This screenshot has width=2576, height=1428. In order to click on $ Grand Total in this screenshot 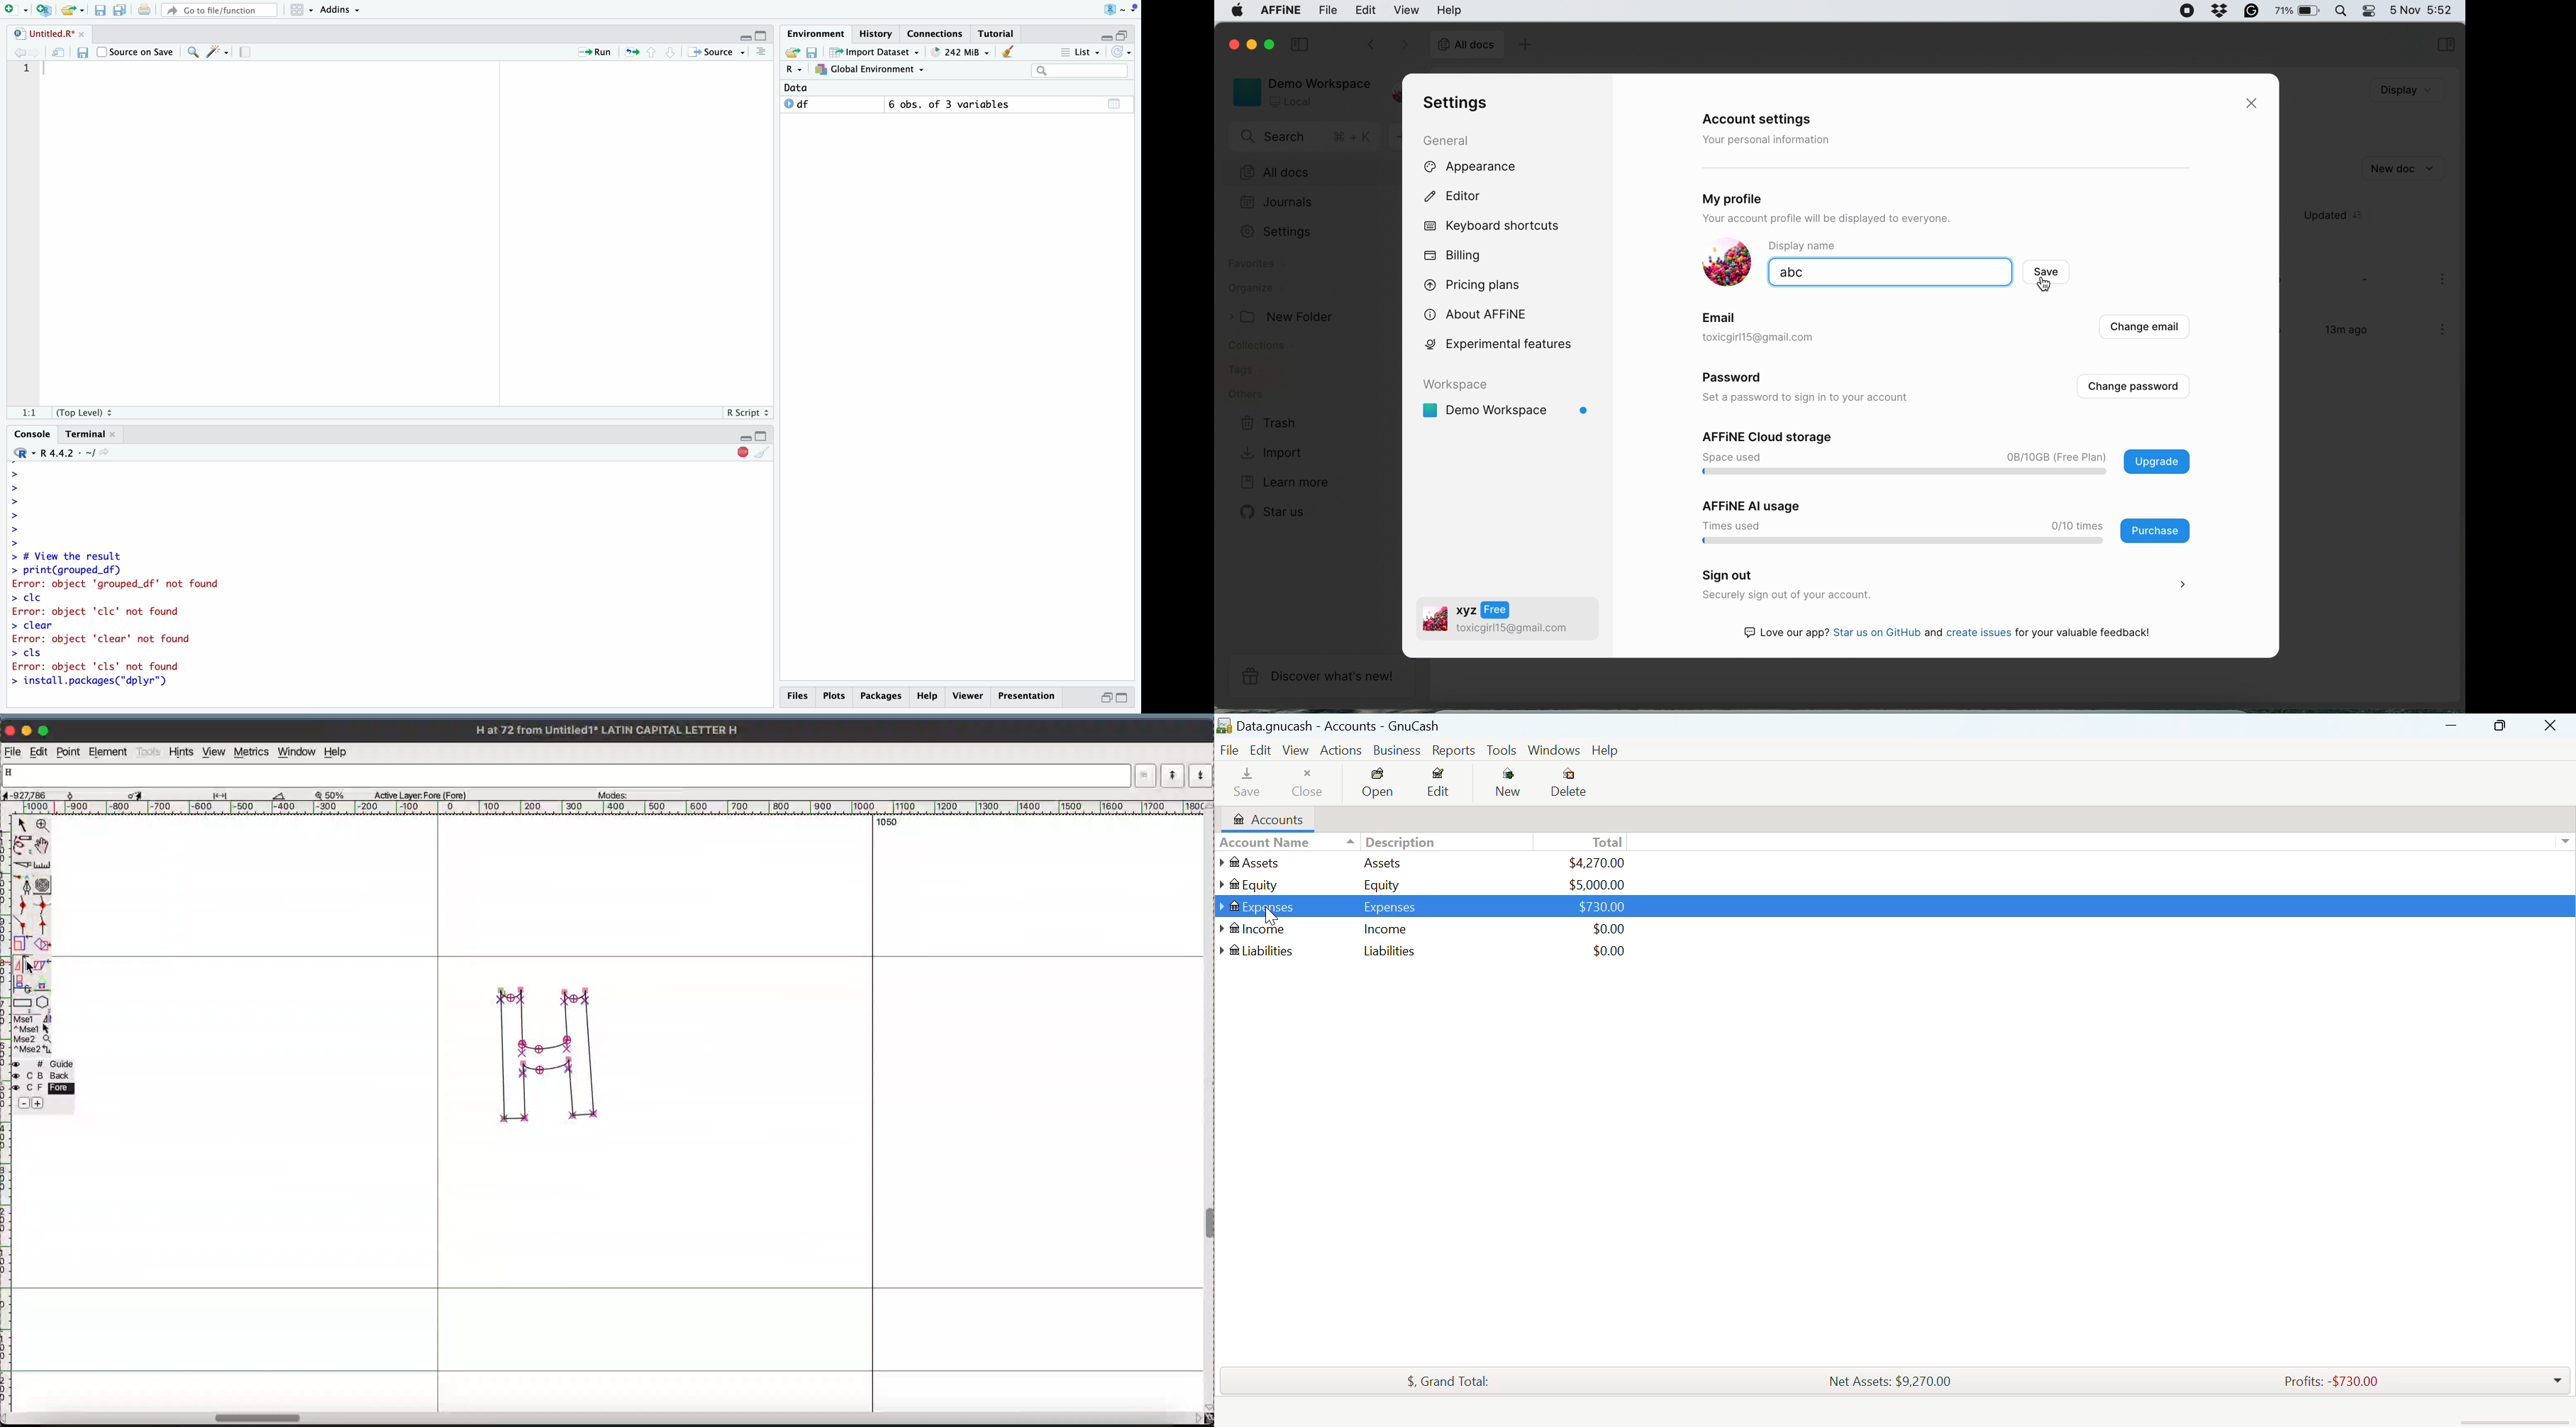, I will do `click(1456, 1382)`.